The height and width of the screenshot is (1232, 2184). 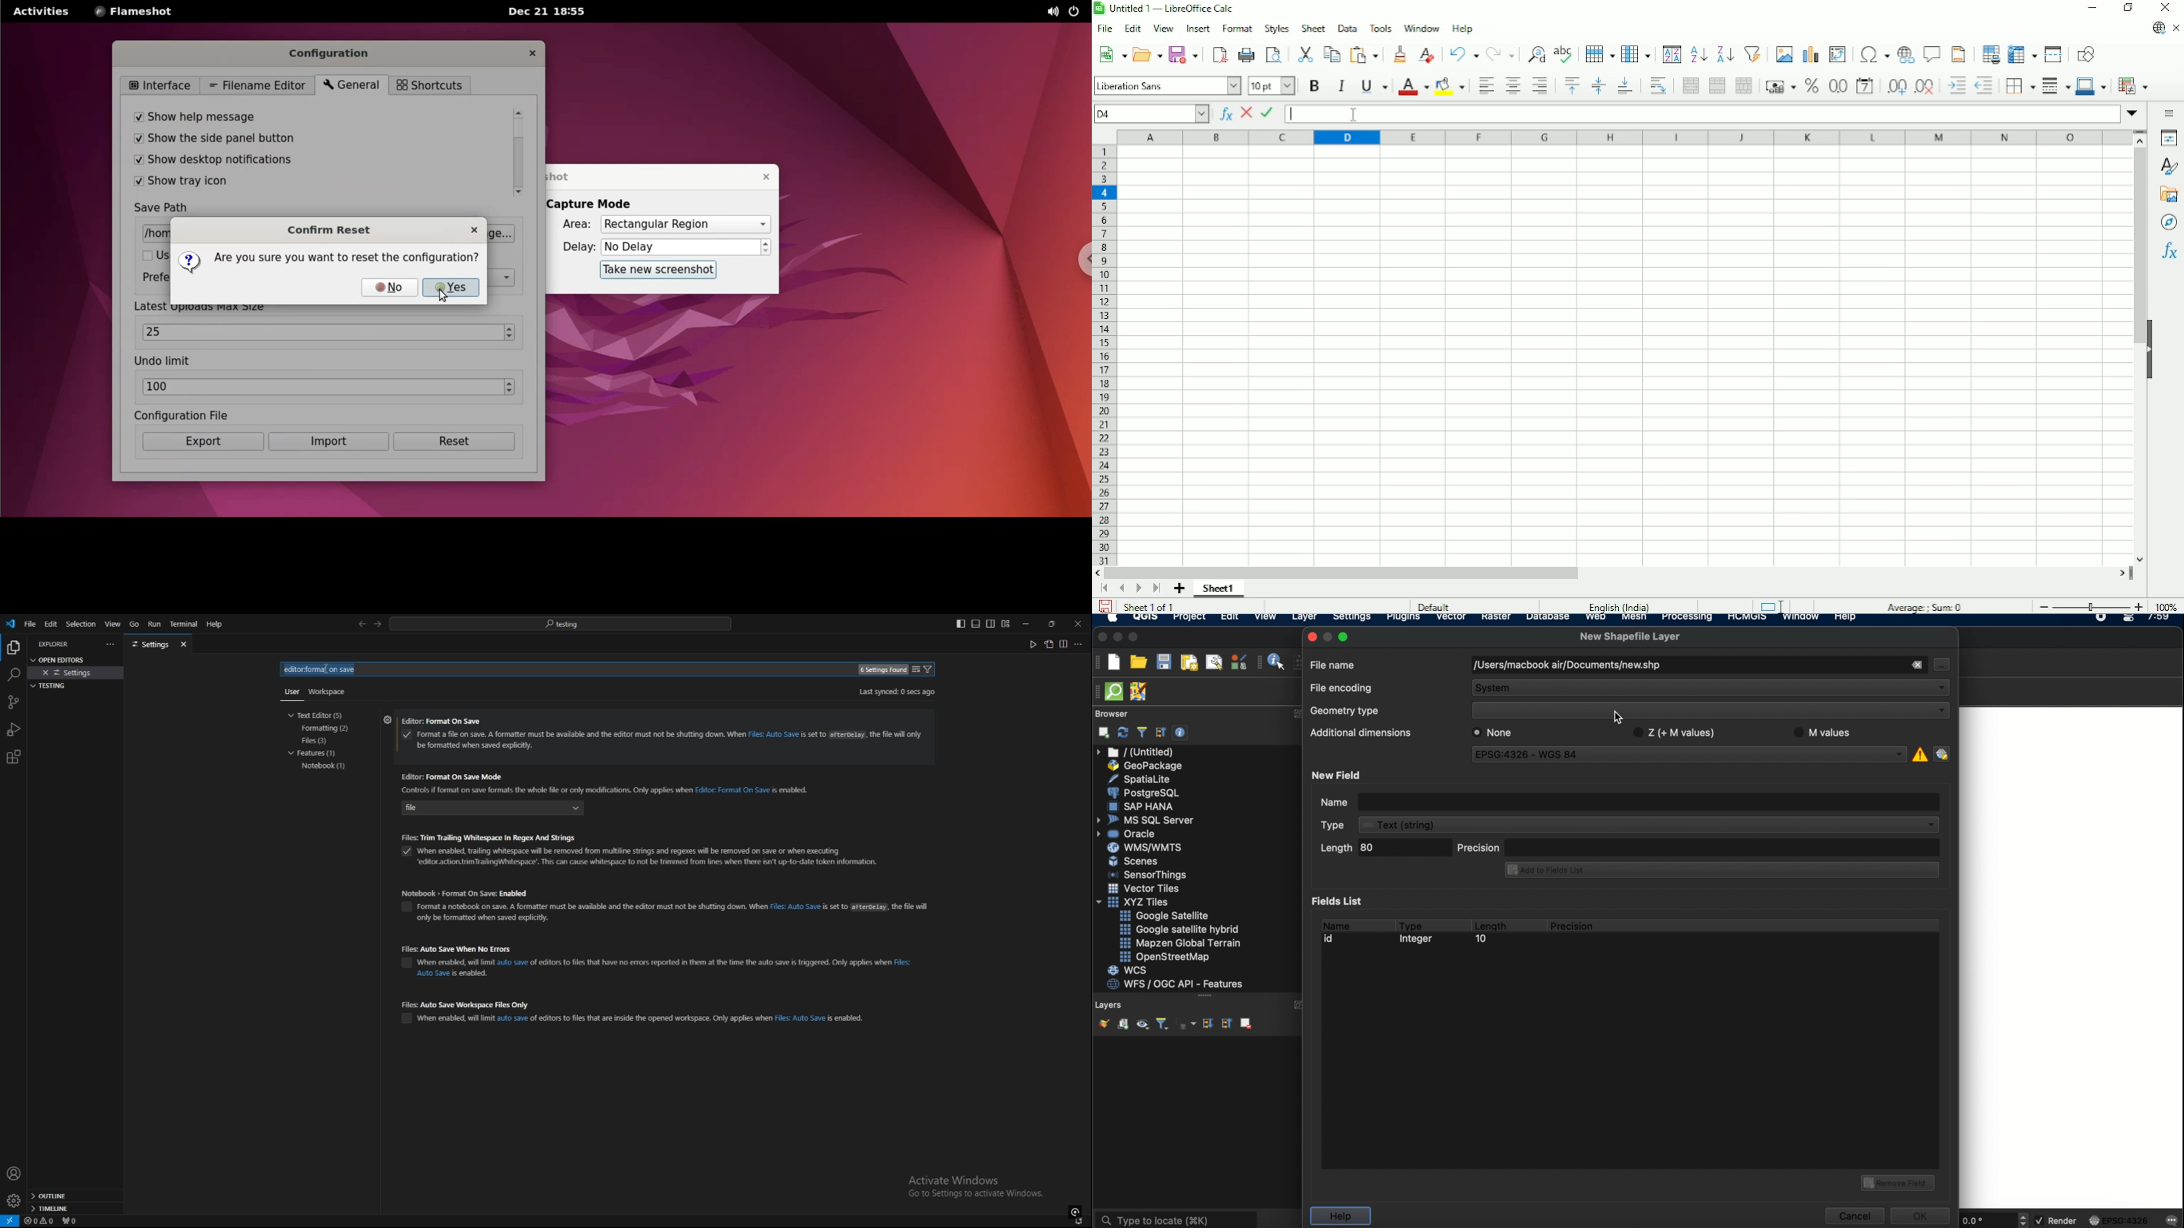 What do you see at coordinates (77, 673) in the screenshot?
I see `settings` at bounding box center [77, 673].